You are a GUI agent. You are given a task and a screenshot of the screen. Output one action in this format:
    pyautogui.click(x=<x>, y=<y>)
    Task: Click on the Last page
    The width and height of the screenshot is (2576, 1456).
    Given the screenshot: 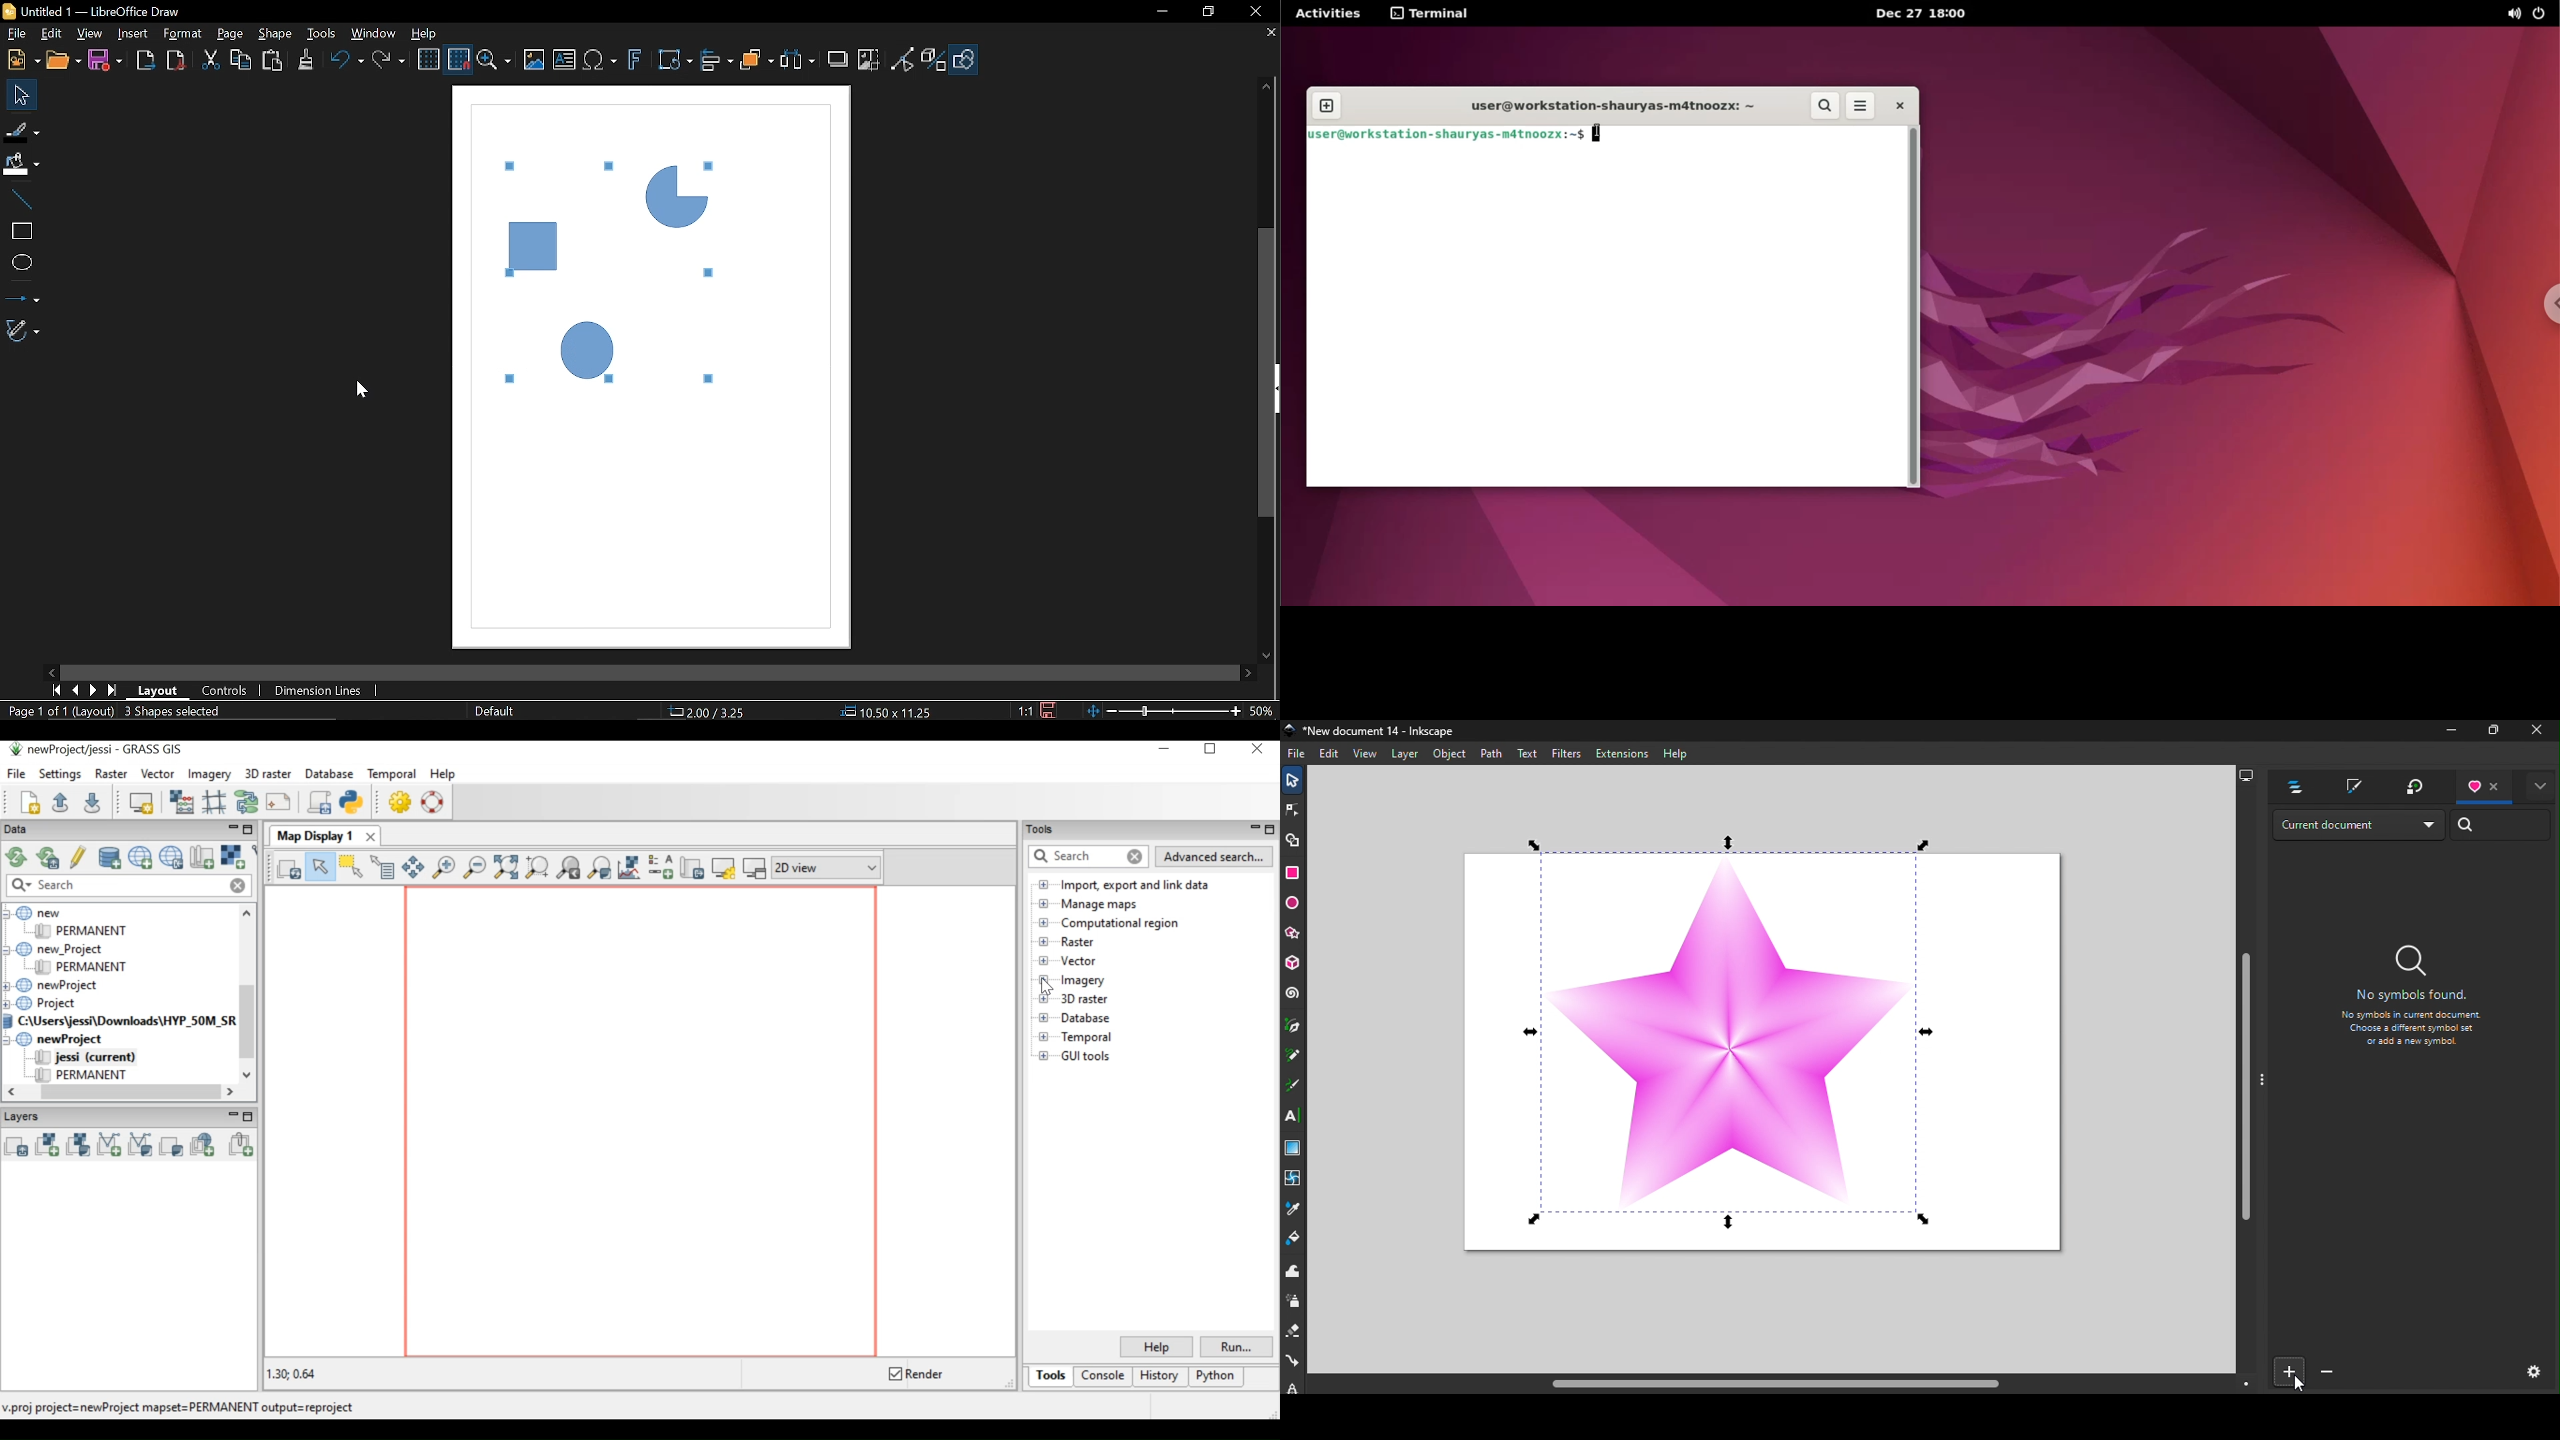 What is the action you would take?
    pyautogui.click(x=115, y=690)
    